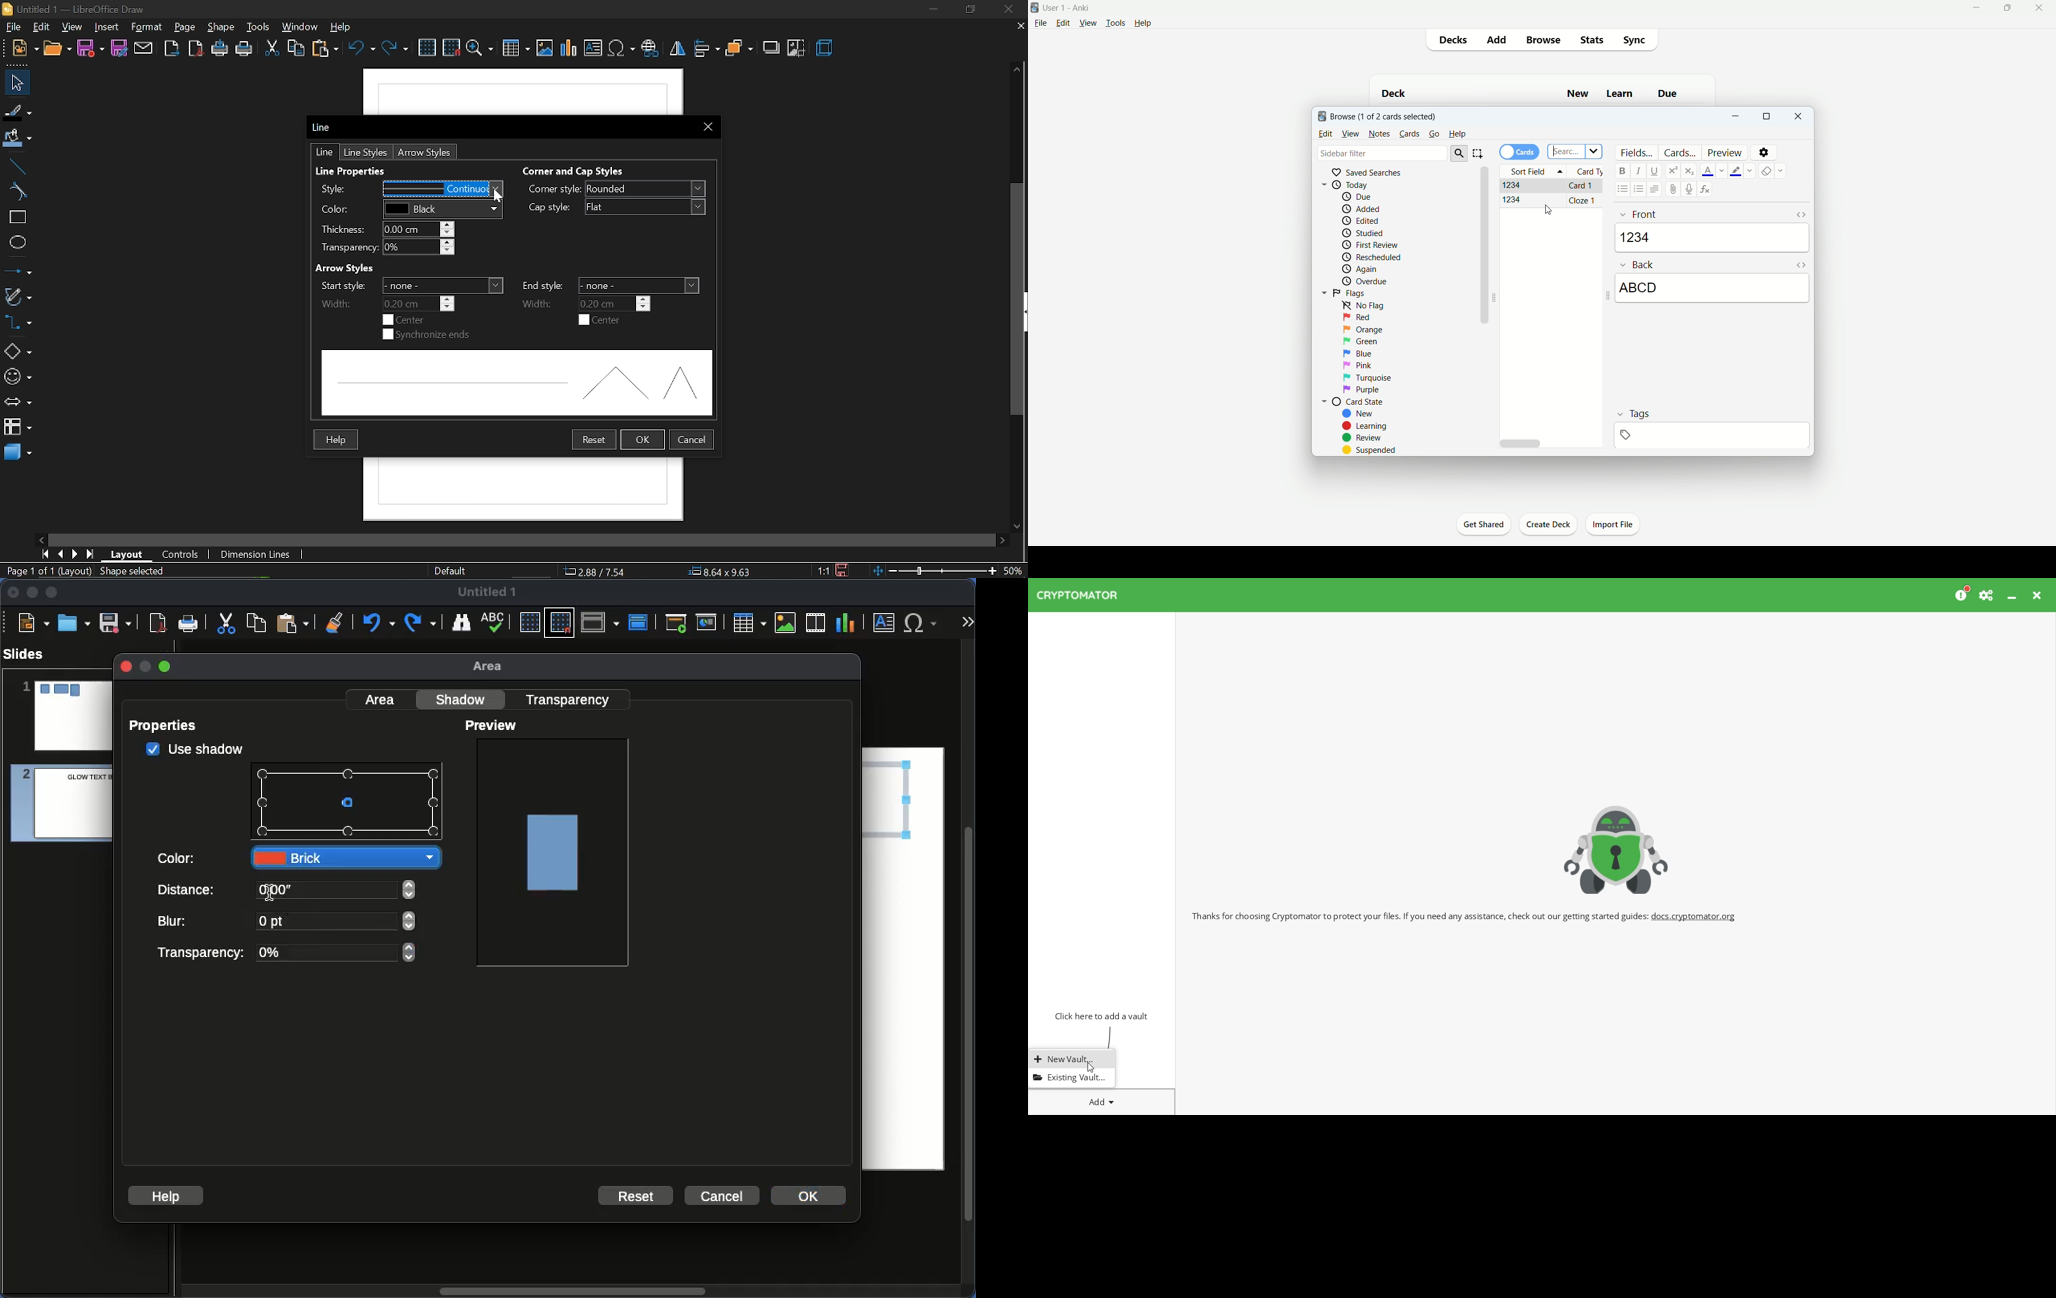 The width and height of the screenshot is (2072, 1316). I want to click on minimize, so click(933, 10).